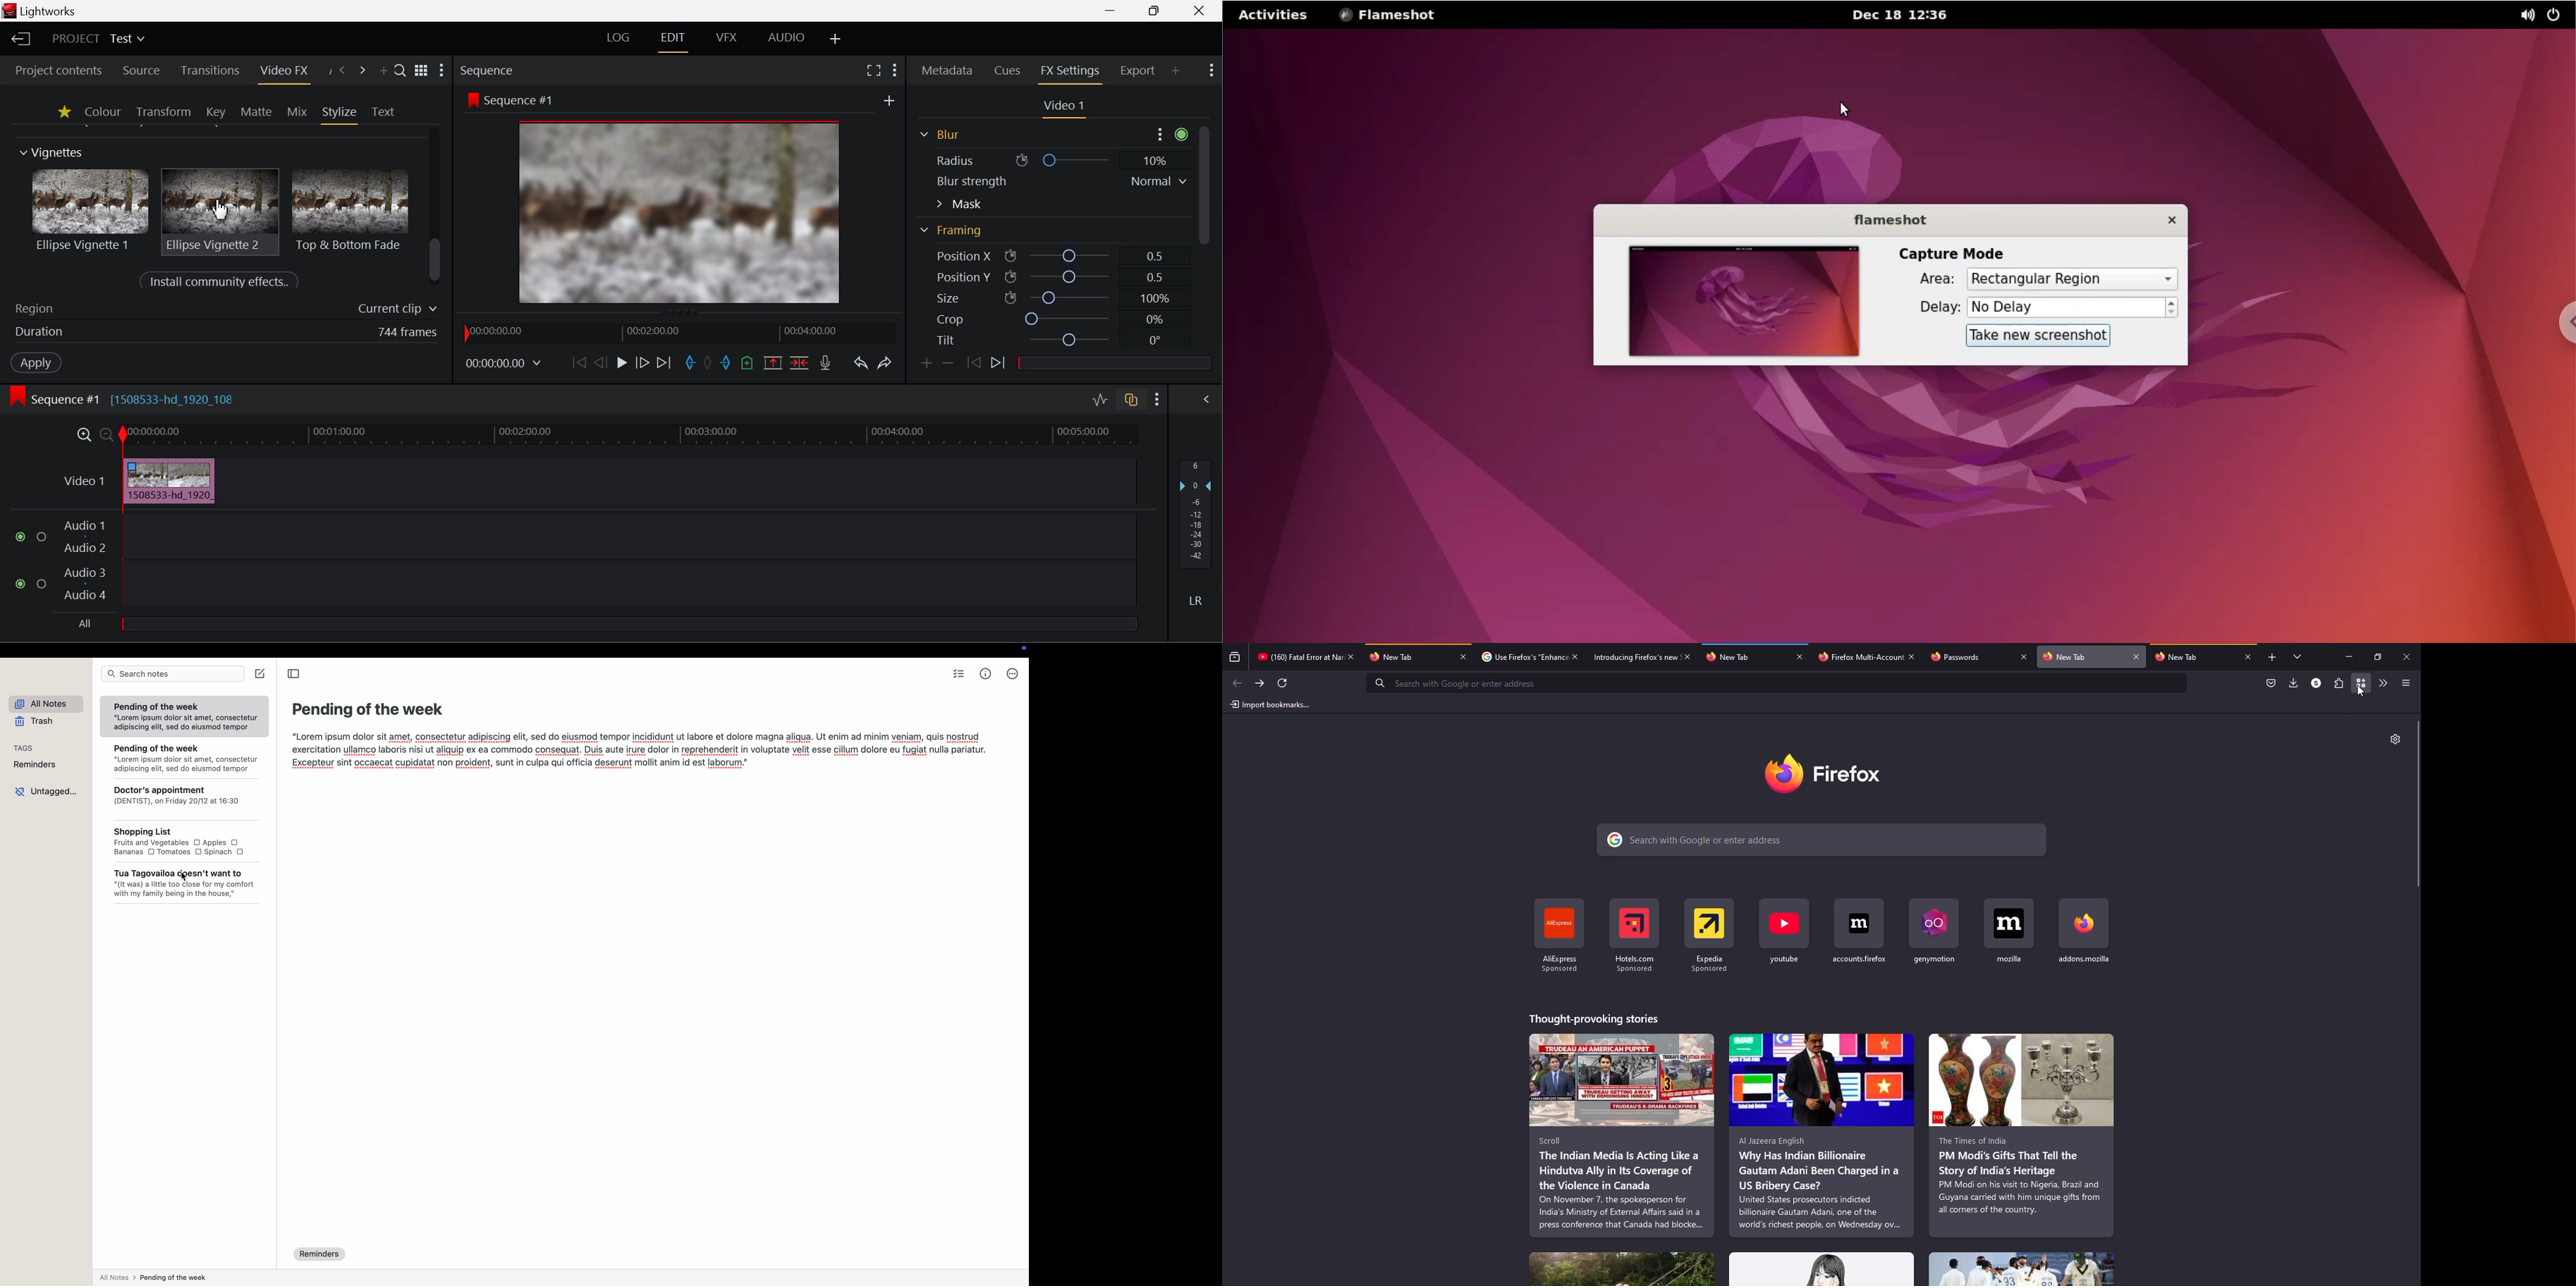 The height and width of the screenshot is (1288, 2576). What do you see at coordinates (1285, 682) in the screenshot?
I see `refresh` at bounding box center [1285, 682].